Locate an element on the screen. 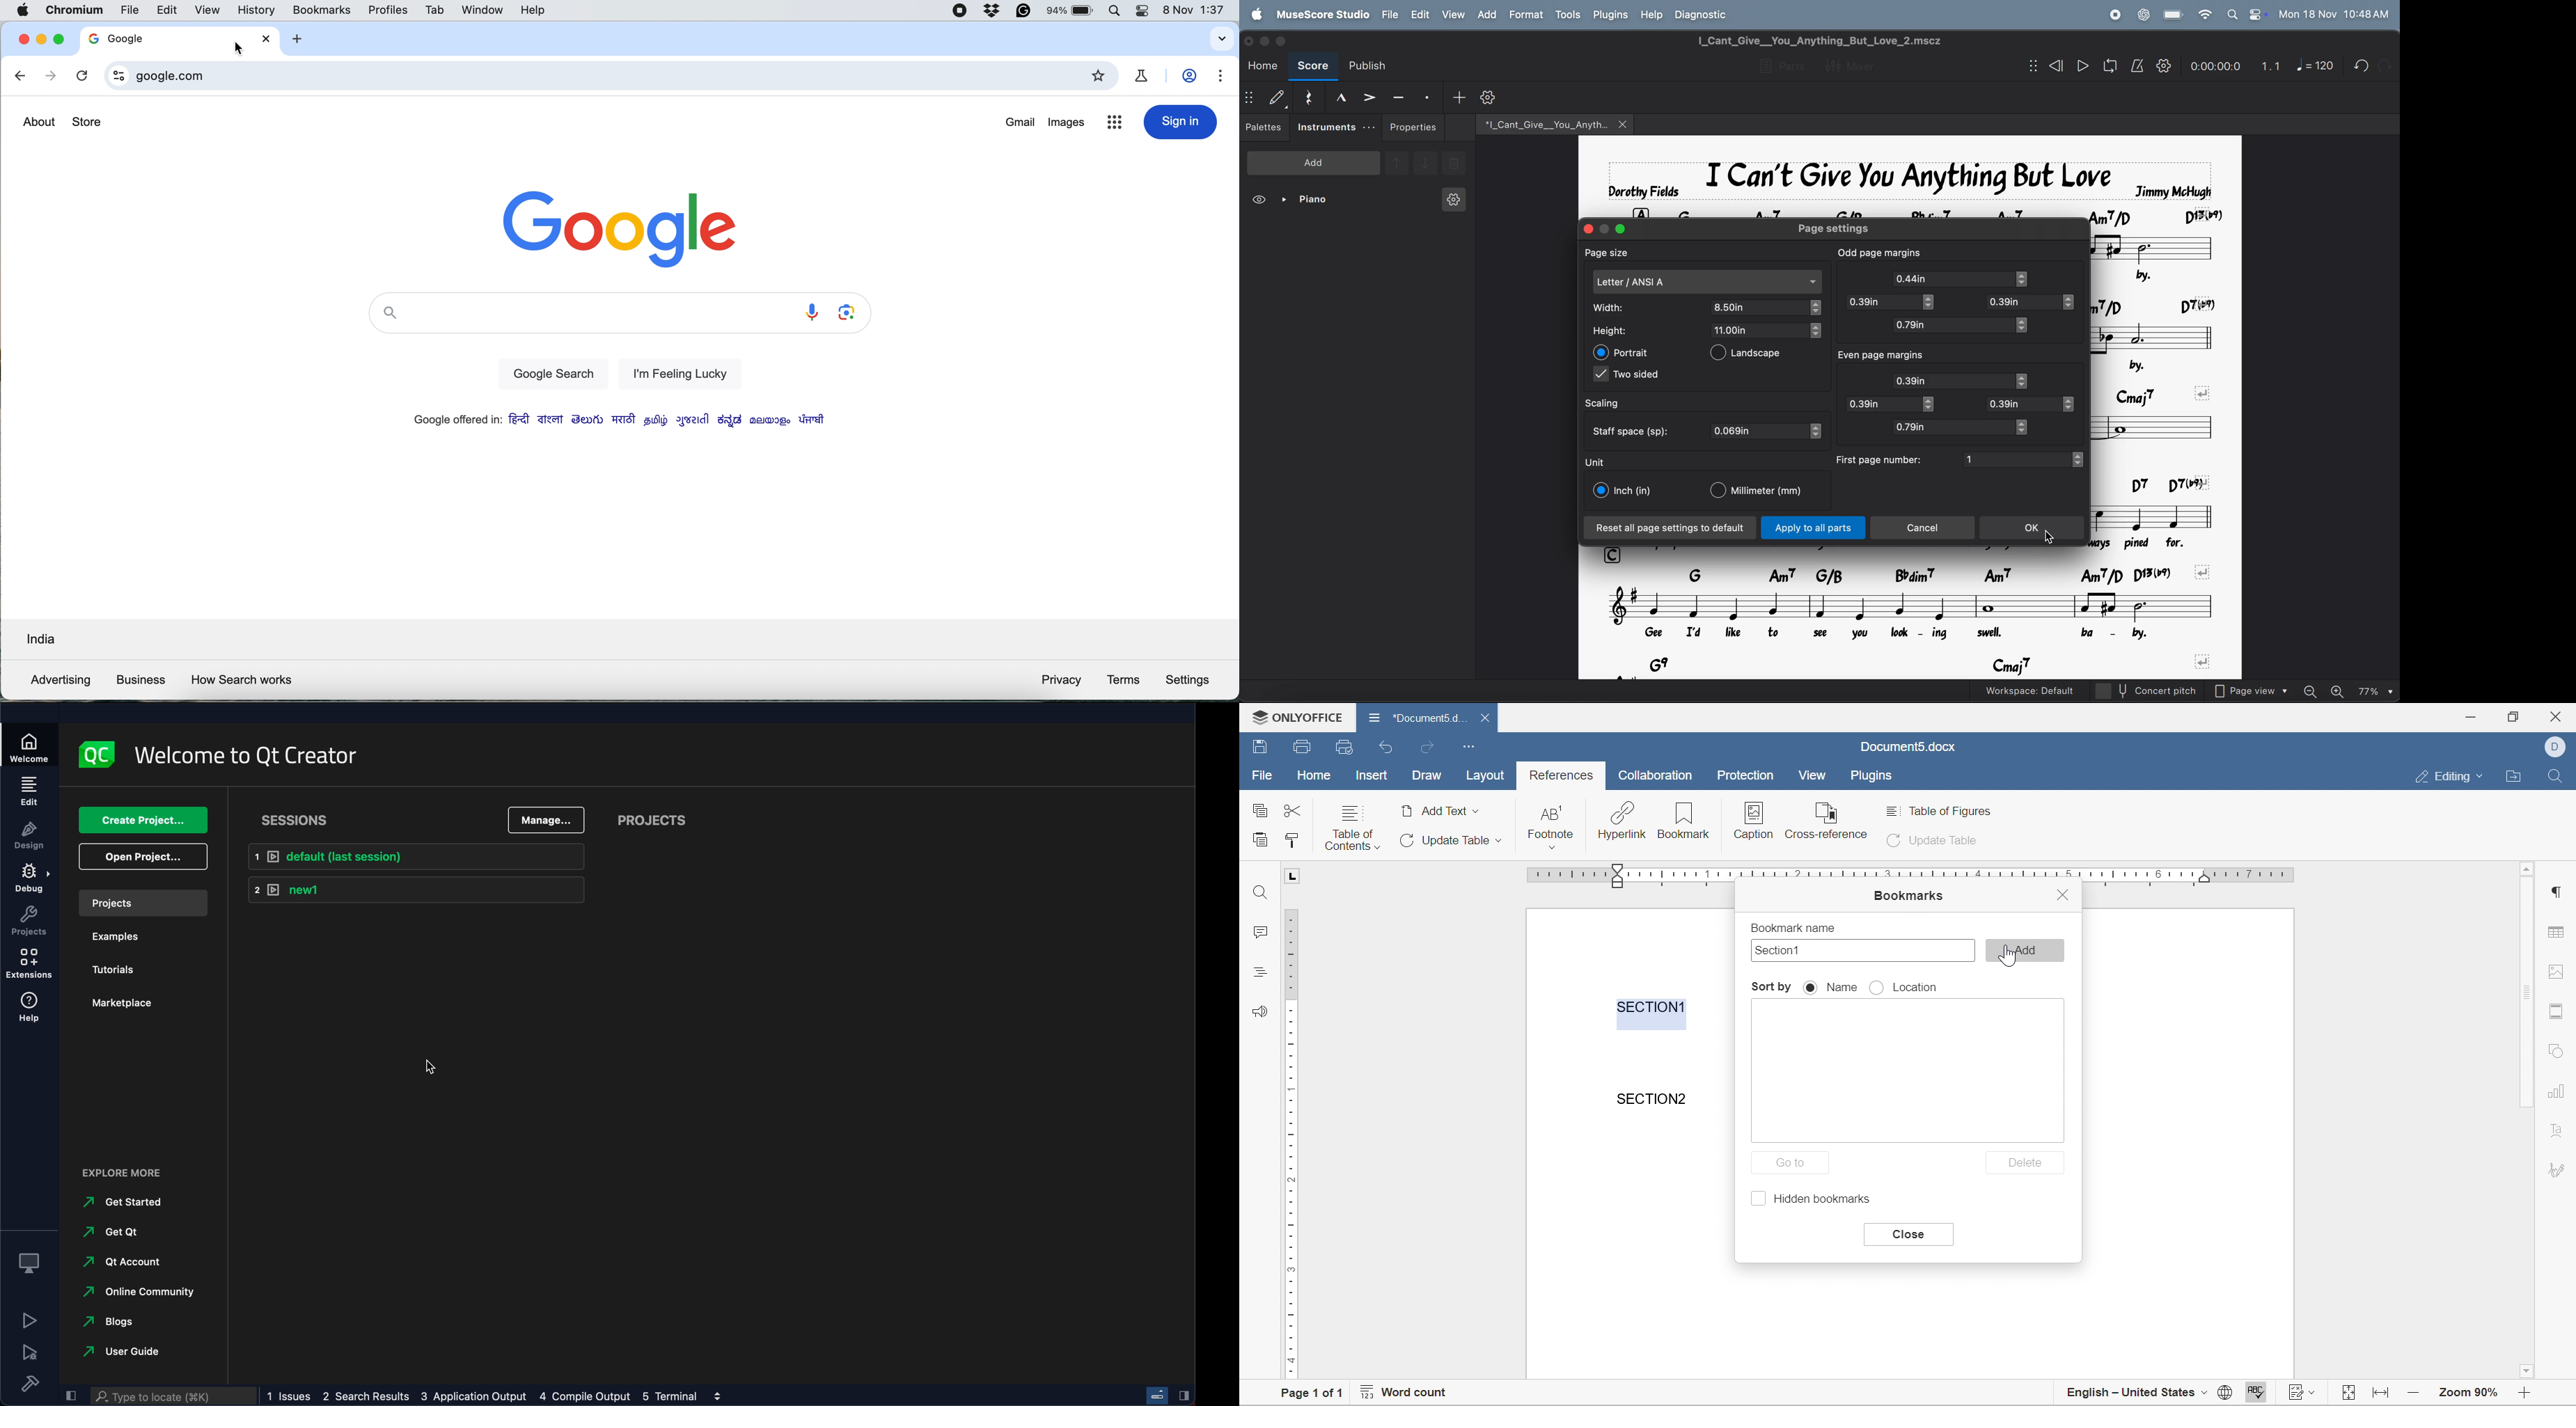  edit is located at coordinates (28, 791).